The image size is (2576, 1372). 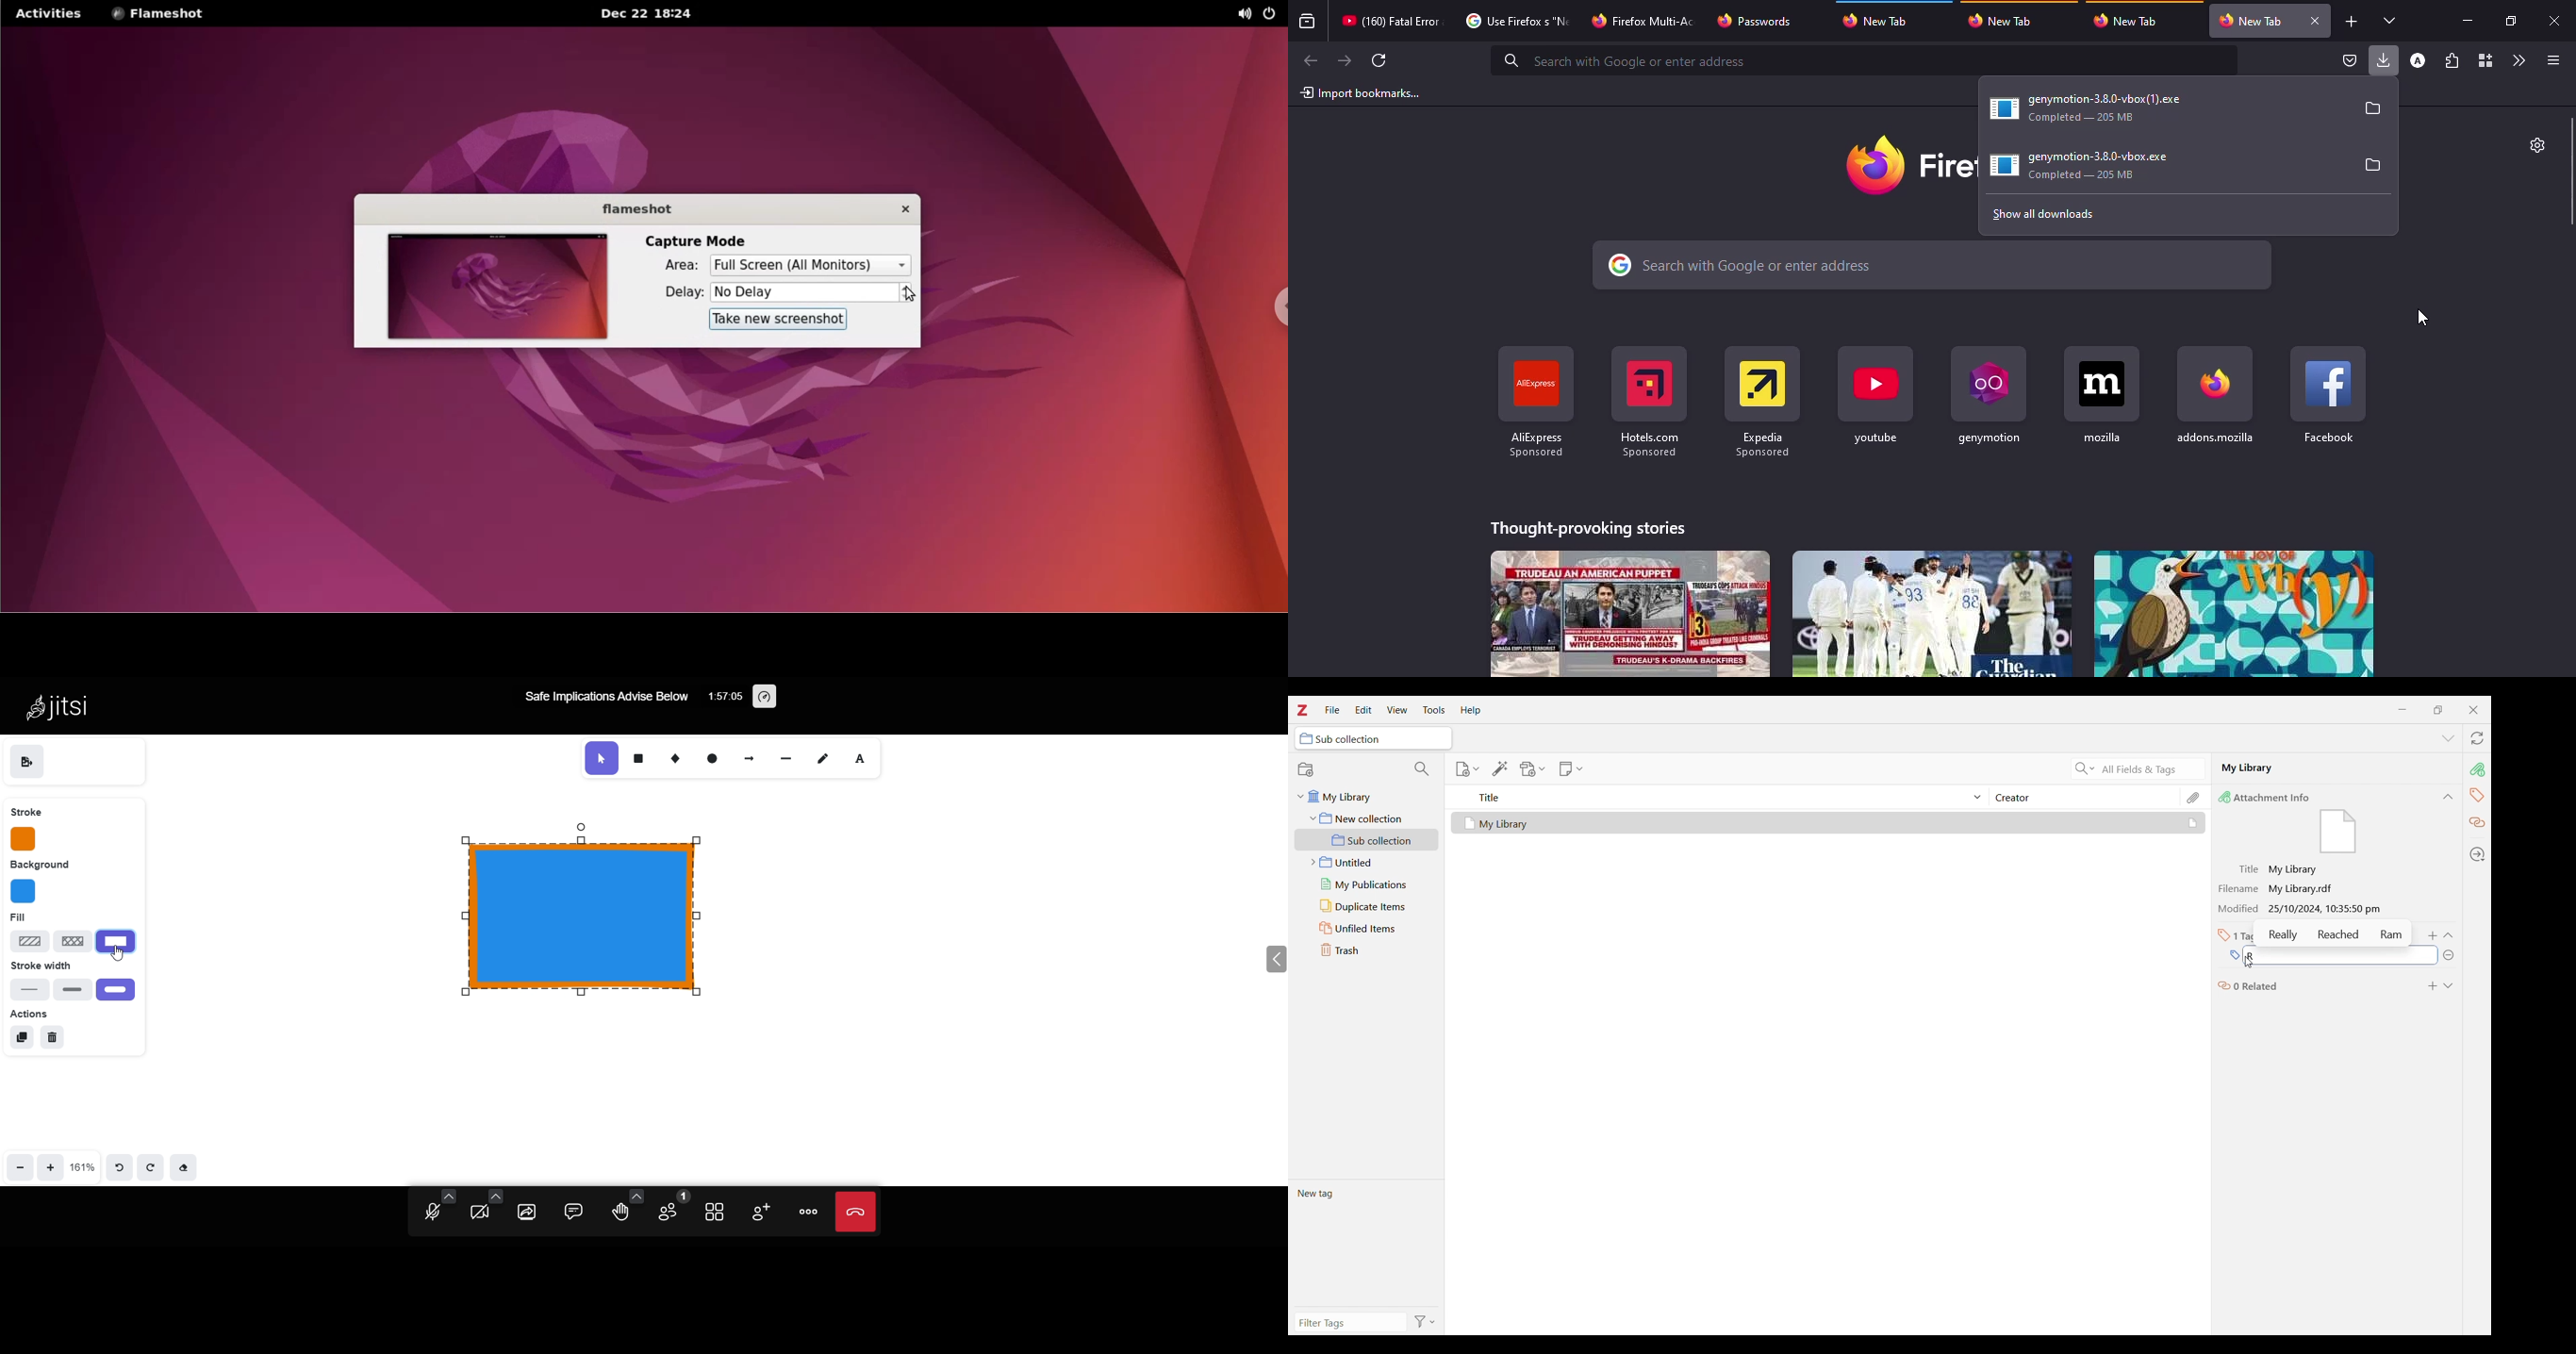 What do you see at coordinates (2336, 934) in the screenshot?
I see `Really Reached Ram` at bounding box center [2336, 934].